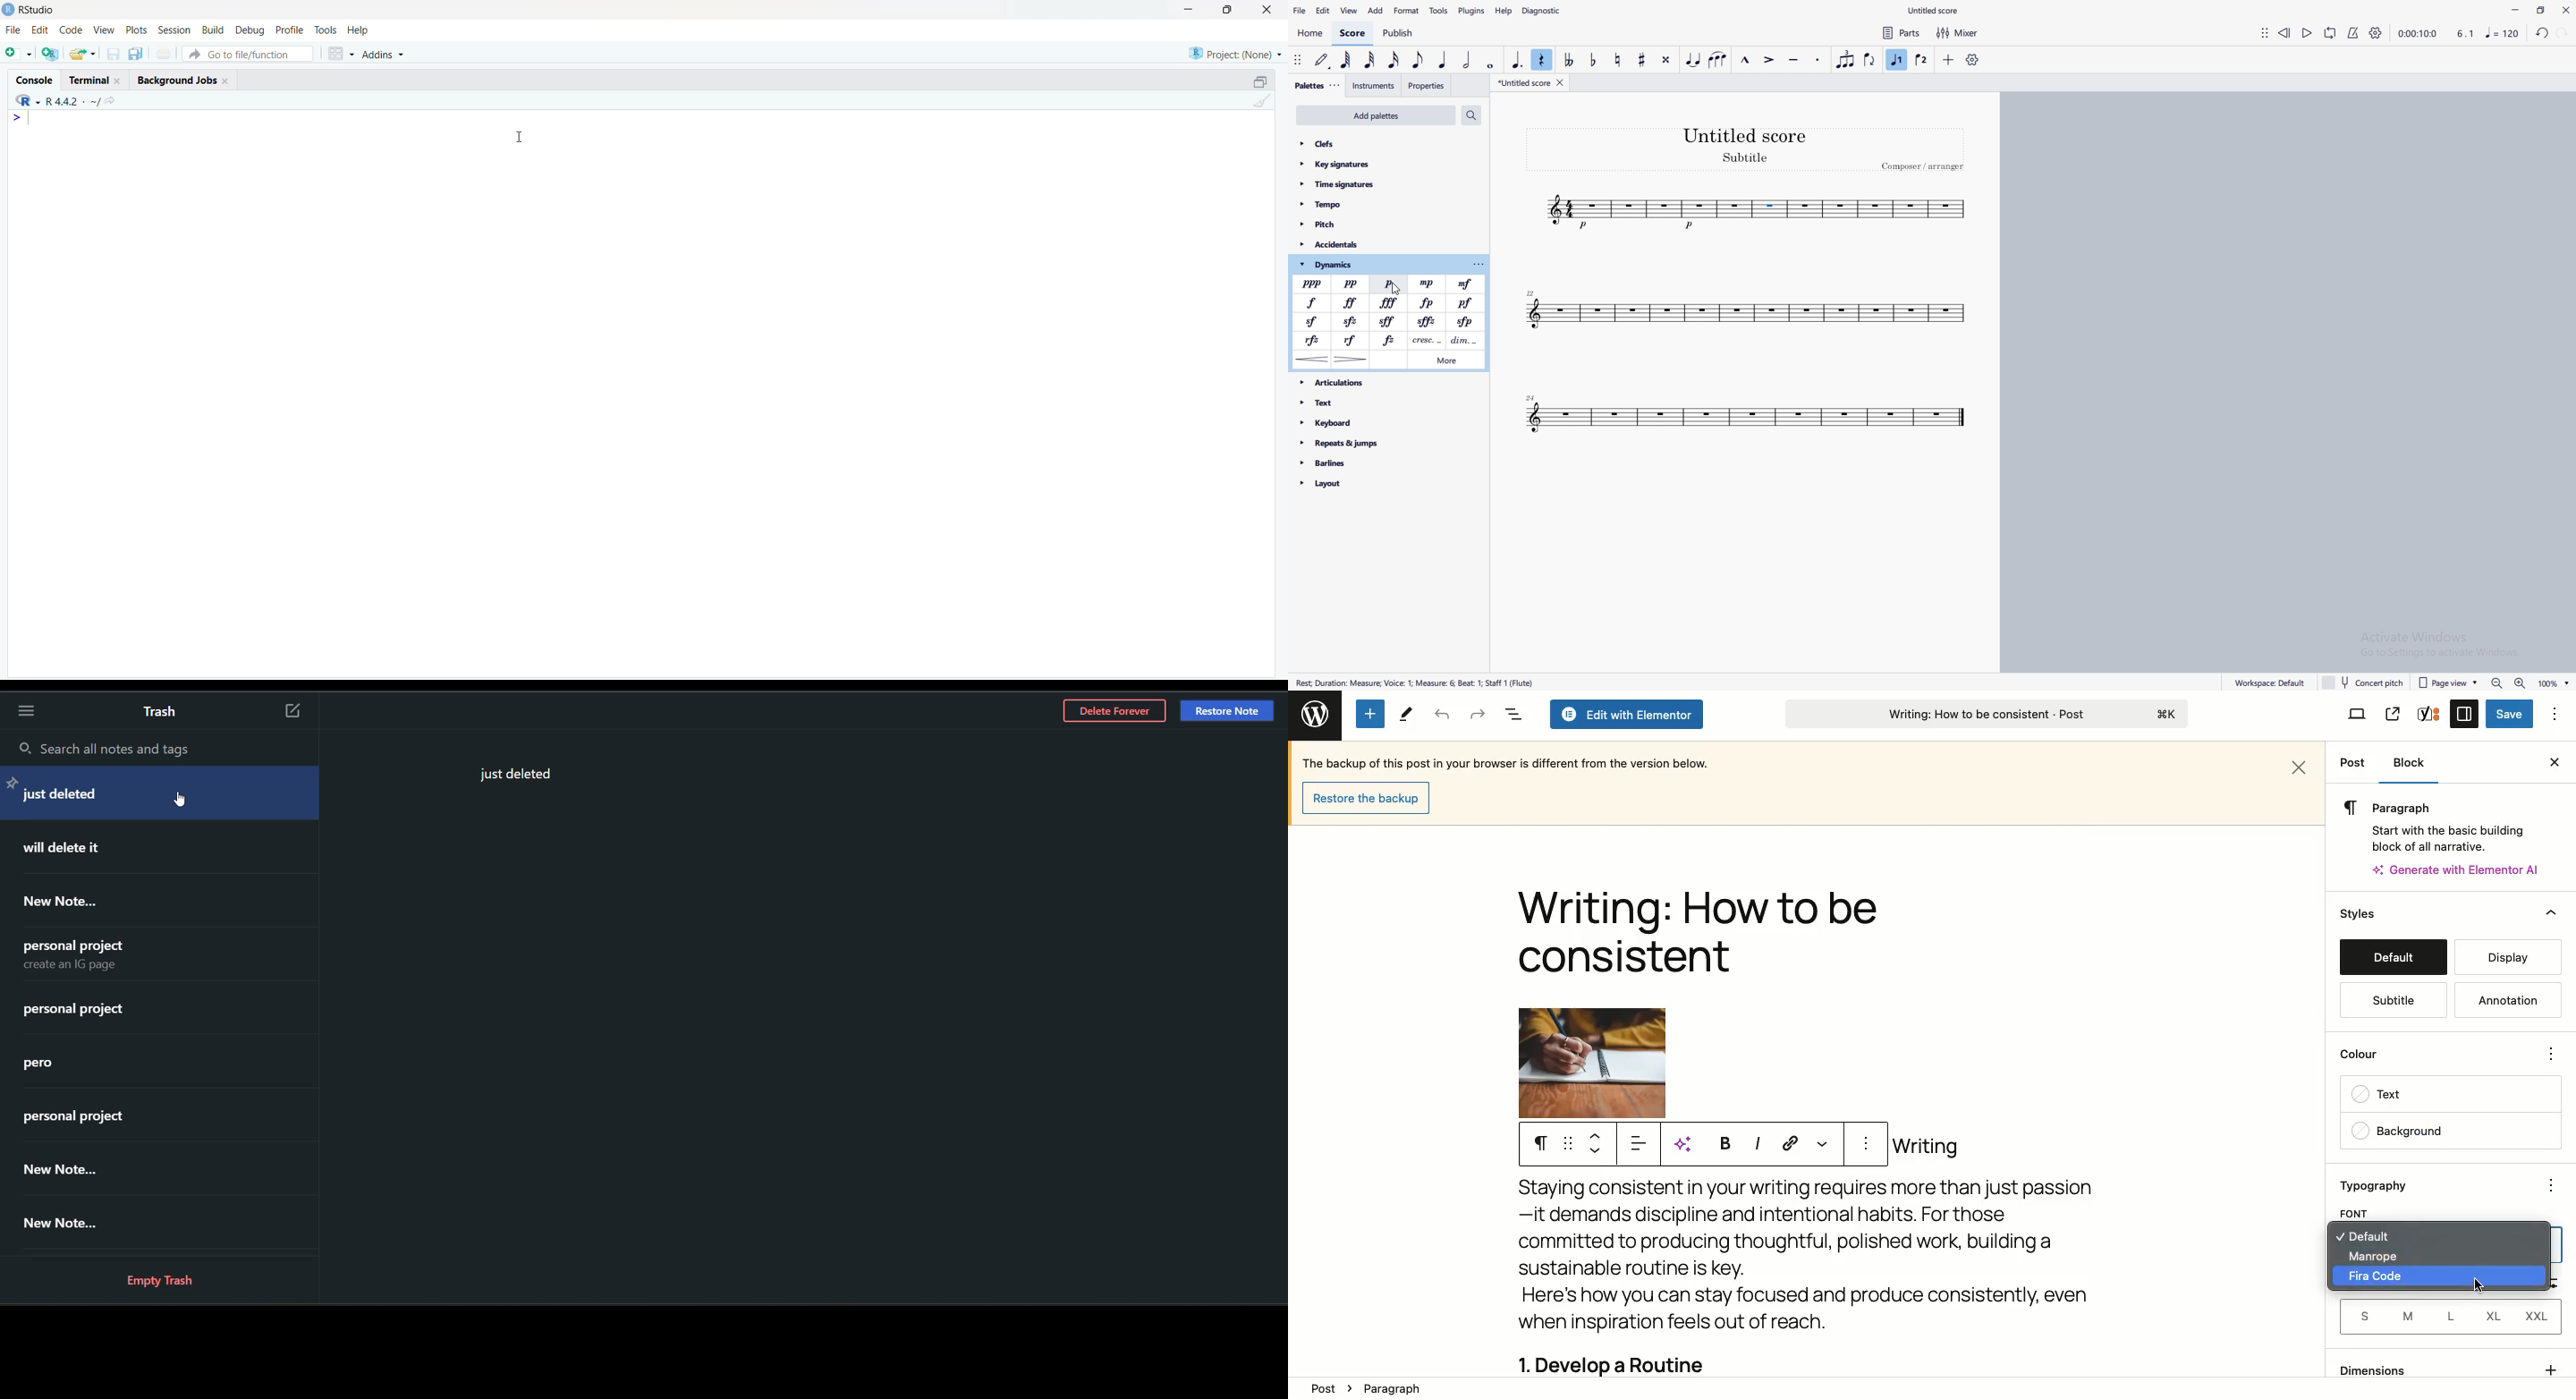  Describe the element at coordinates (40, 30) in the screenshot. I see `edit` at that location.